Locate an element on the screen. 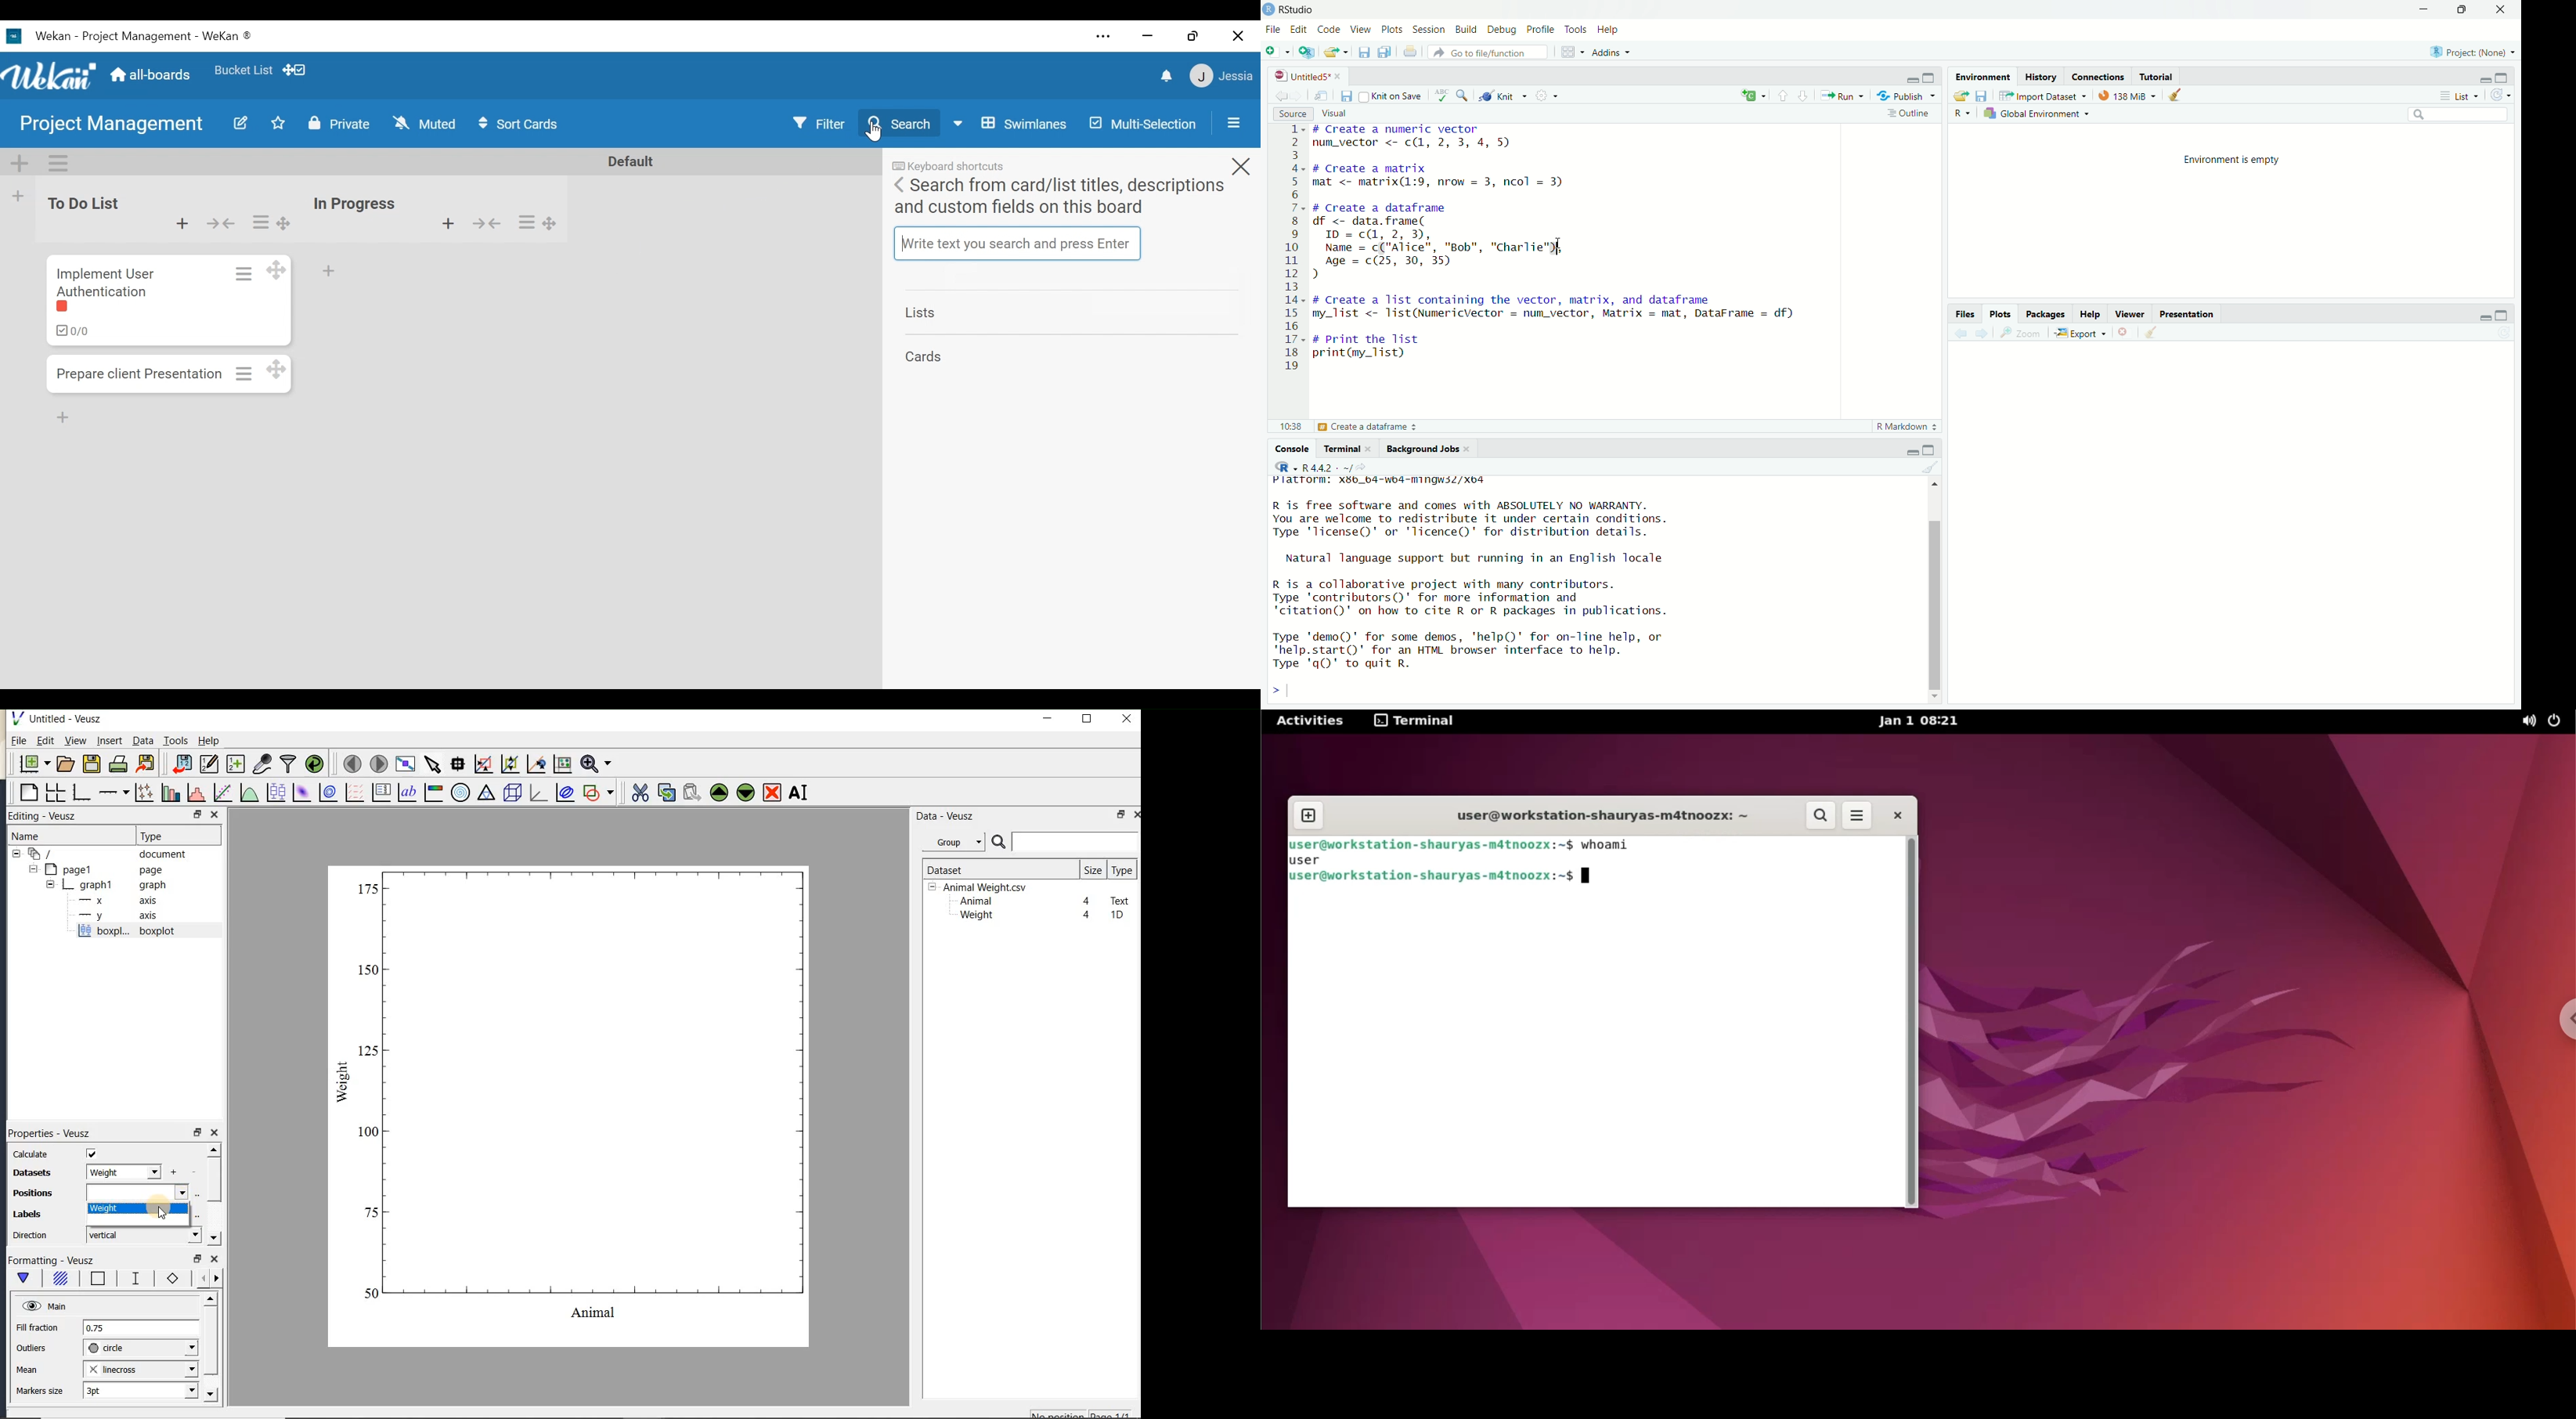 The height and width of the screenshot is (1428, 2576). abc is located at coordinates (1444, 95).